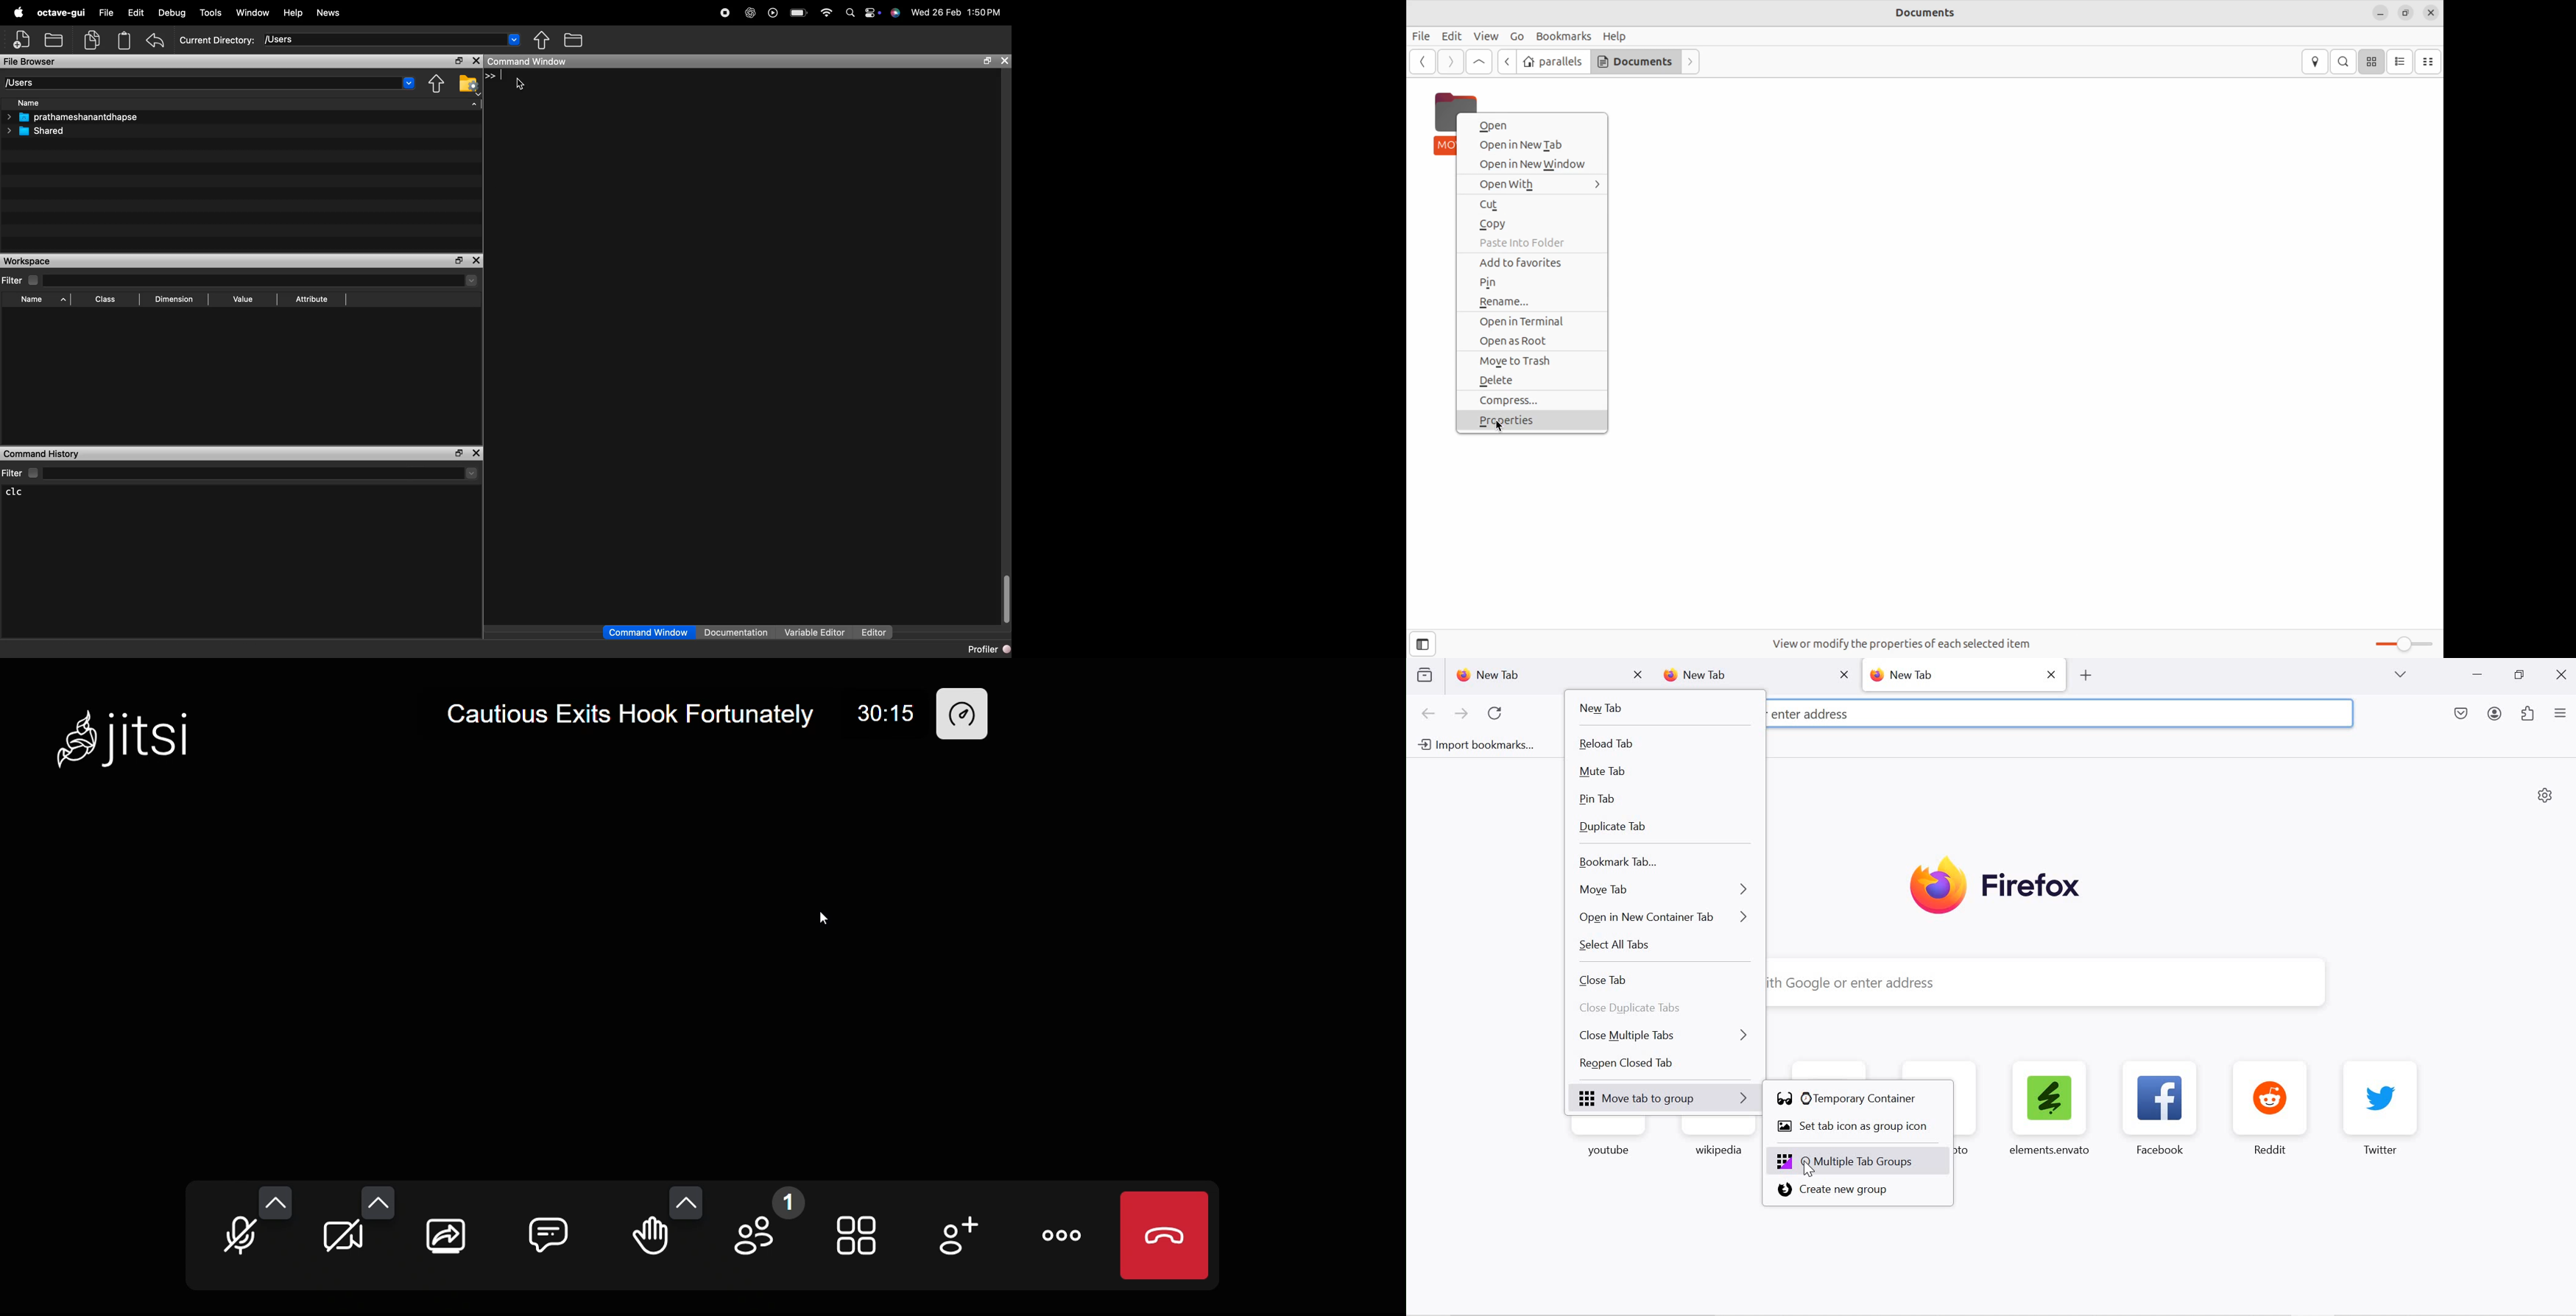 The width and height of the screenshot is (2576, 1316). What do you see at coordinates (545, 41) in the screenshot?
I see `one directory up` at bounding box center [545, 41].